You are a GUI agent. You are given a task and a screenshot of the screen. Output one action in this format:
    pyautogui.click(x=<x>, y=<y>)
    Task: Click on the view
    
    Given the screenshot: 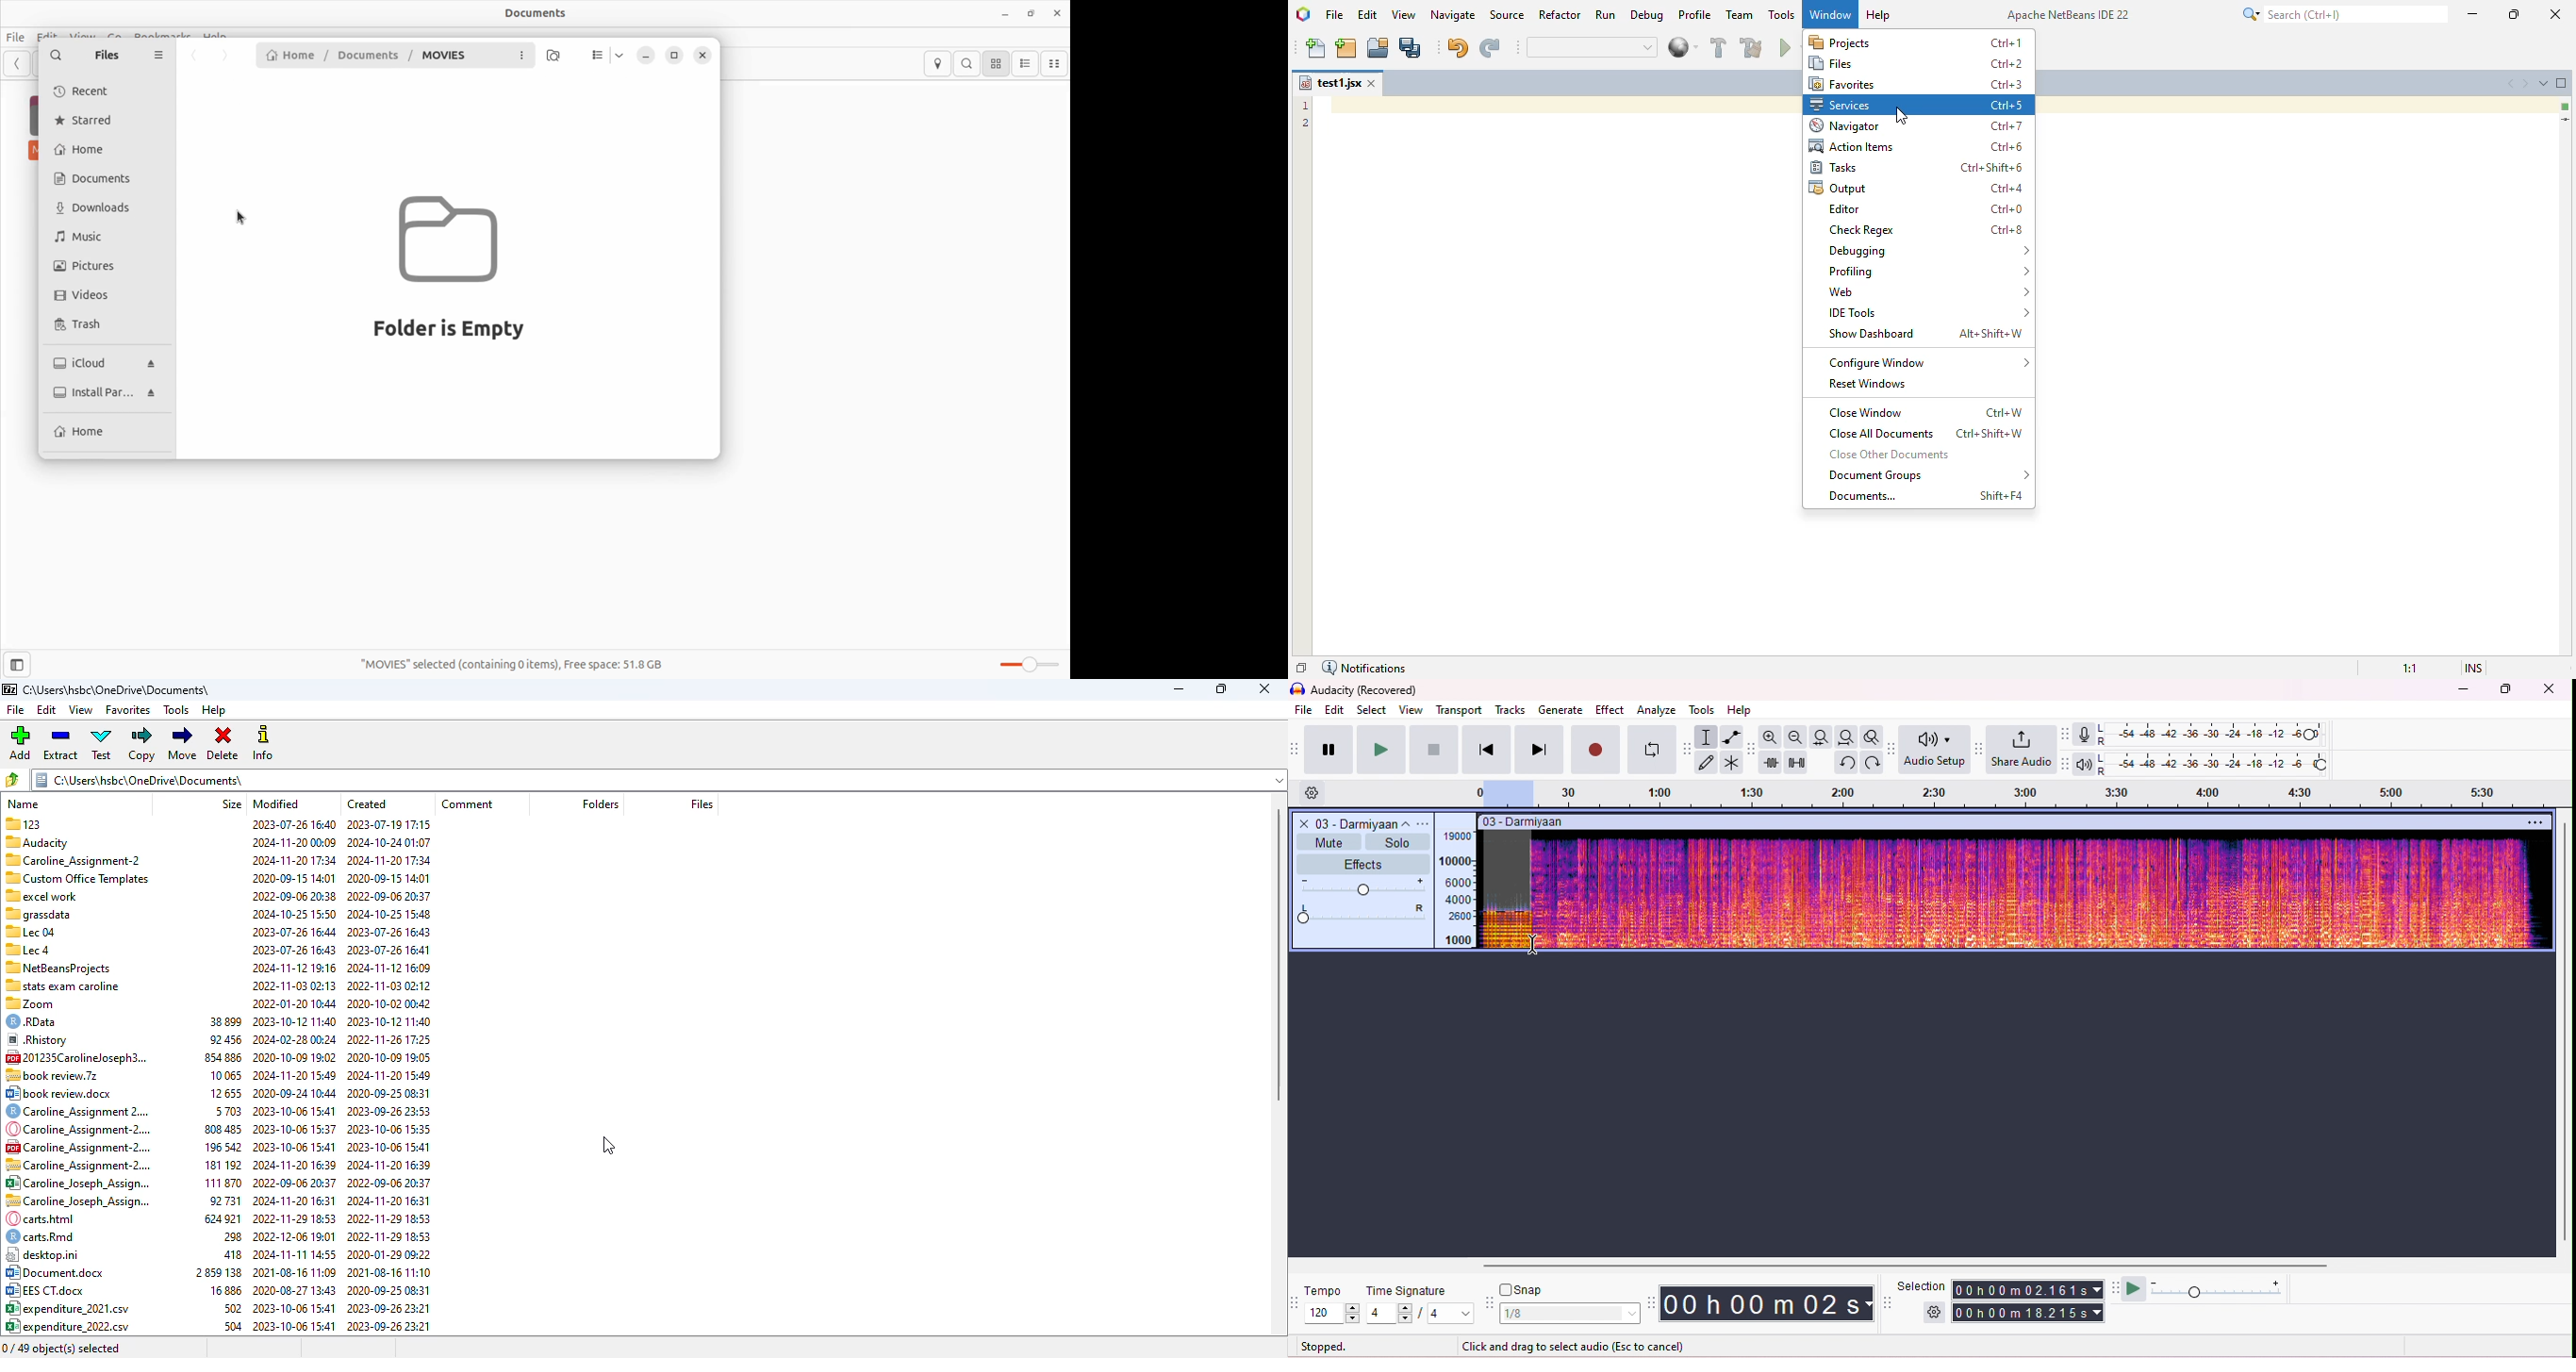 What is the action you would take?
    pyautogui.click(x=80, y=710)
    